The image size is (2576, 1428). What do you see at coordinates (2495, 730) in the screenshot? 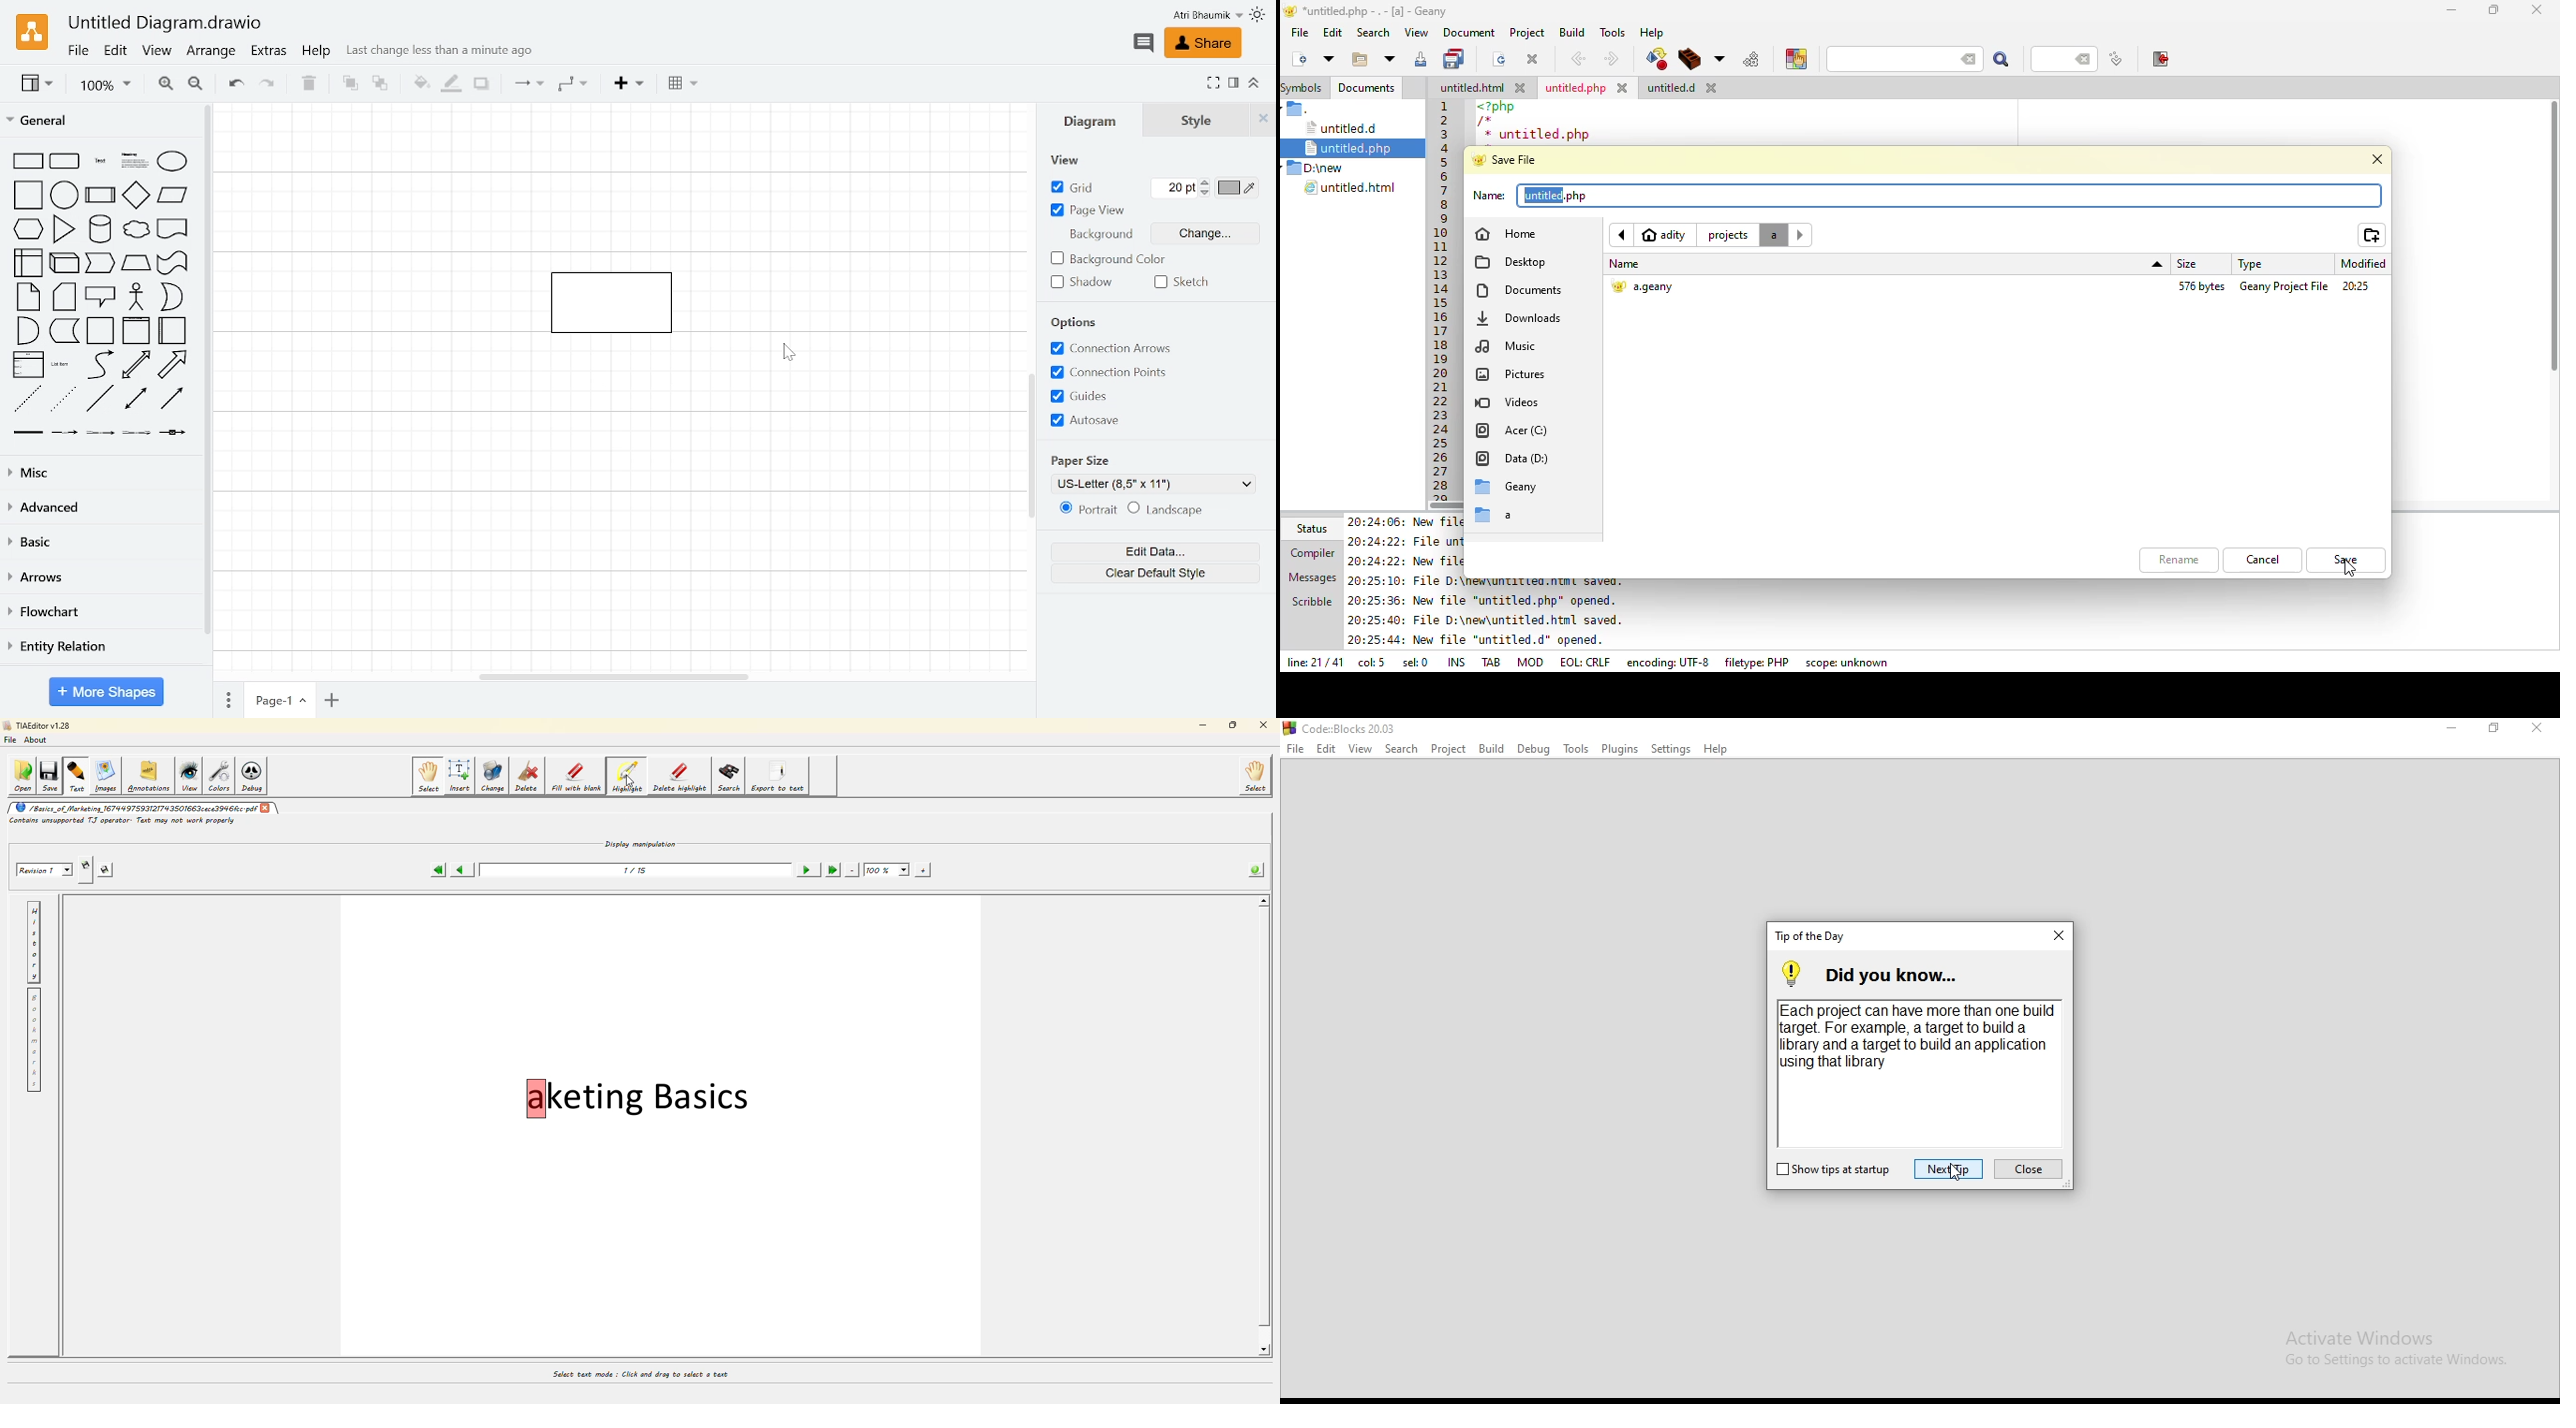
I see `Restore` at bounding box center [2495, 730].